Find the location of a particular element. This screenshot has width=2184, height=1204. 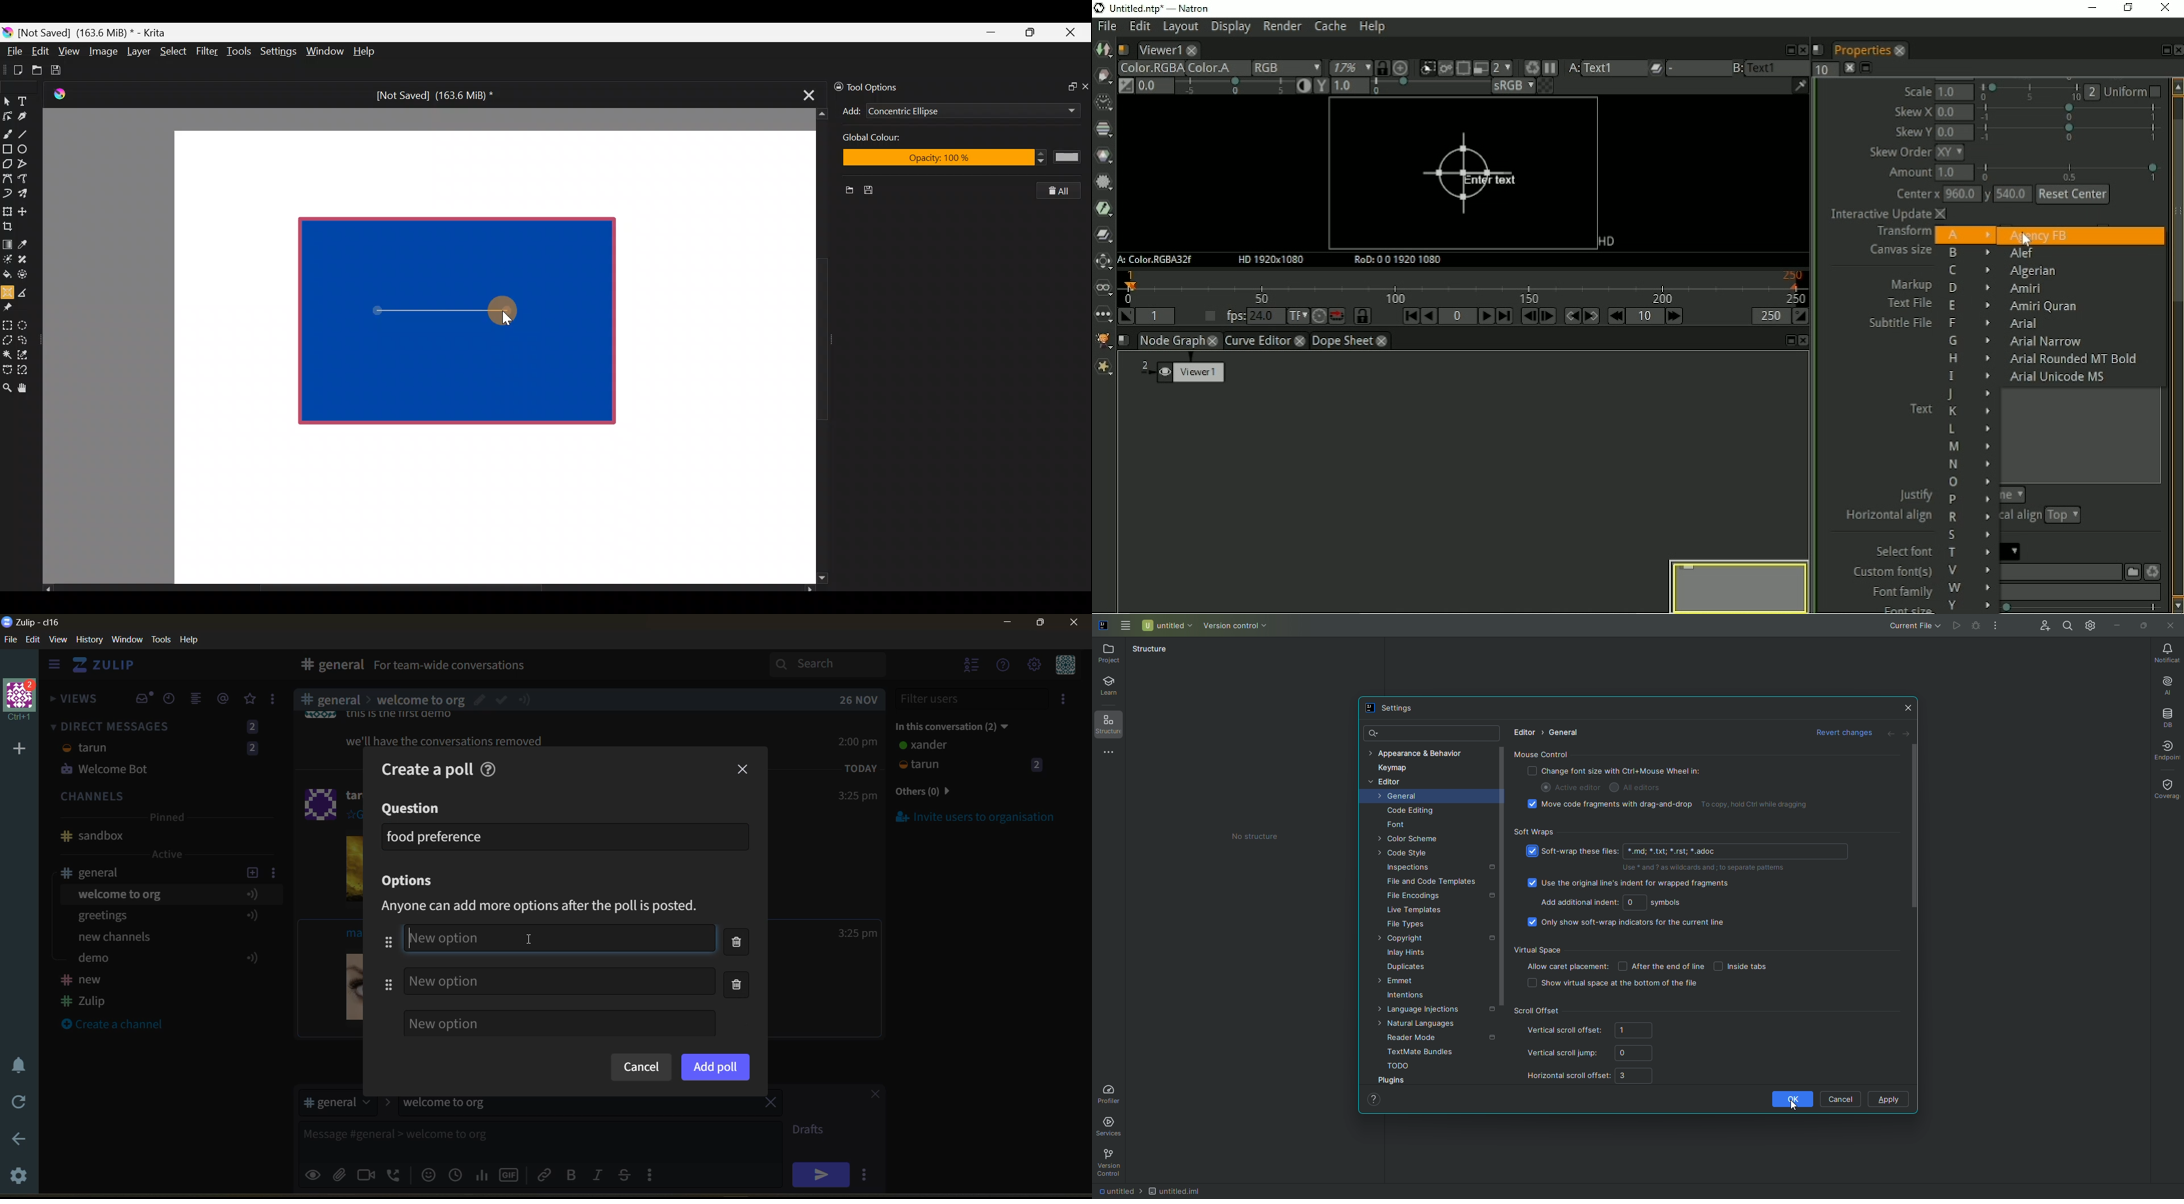

Crop the image to an area is located at coordinates (11, 226).